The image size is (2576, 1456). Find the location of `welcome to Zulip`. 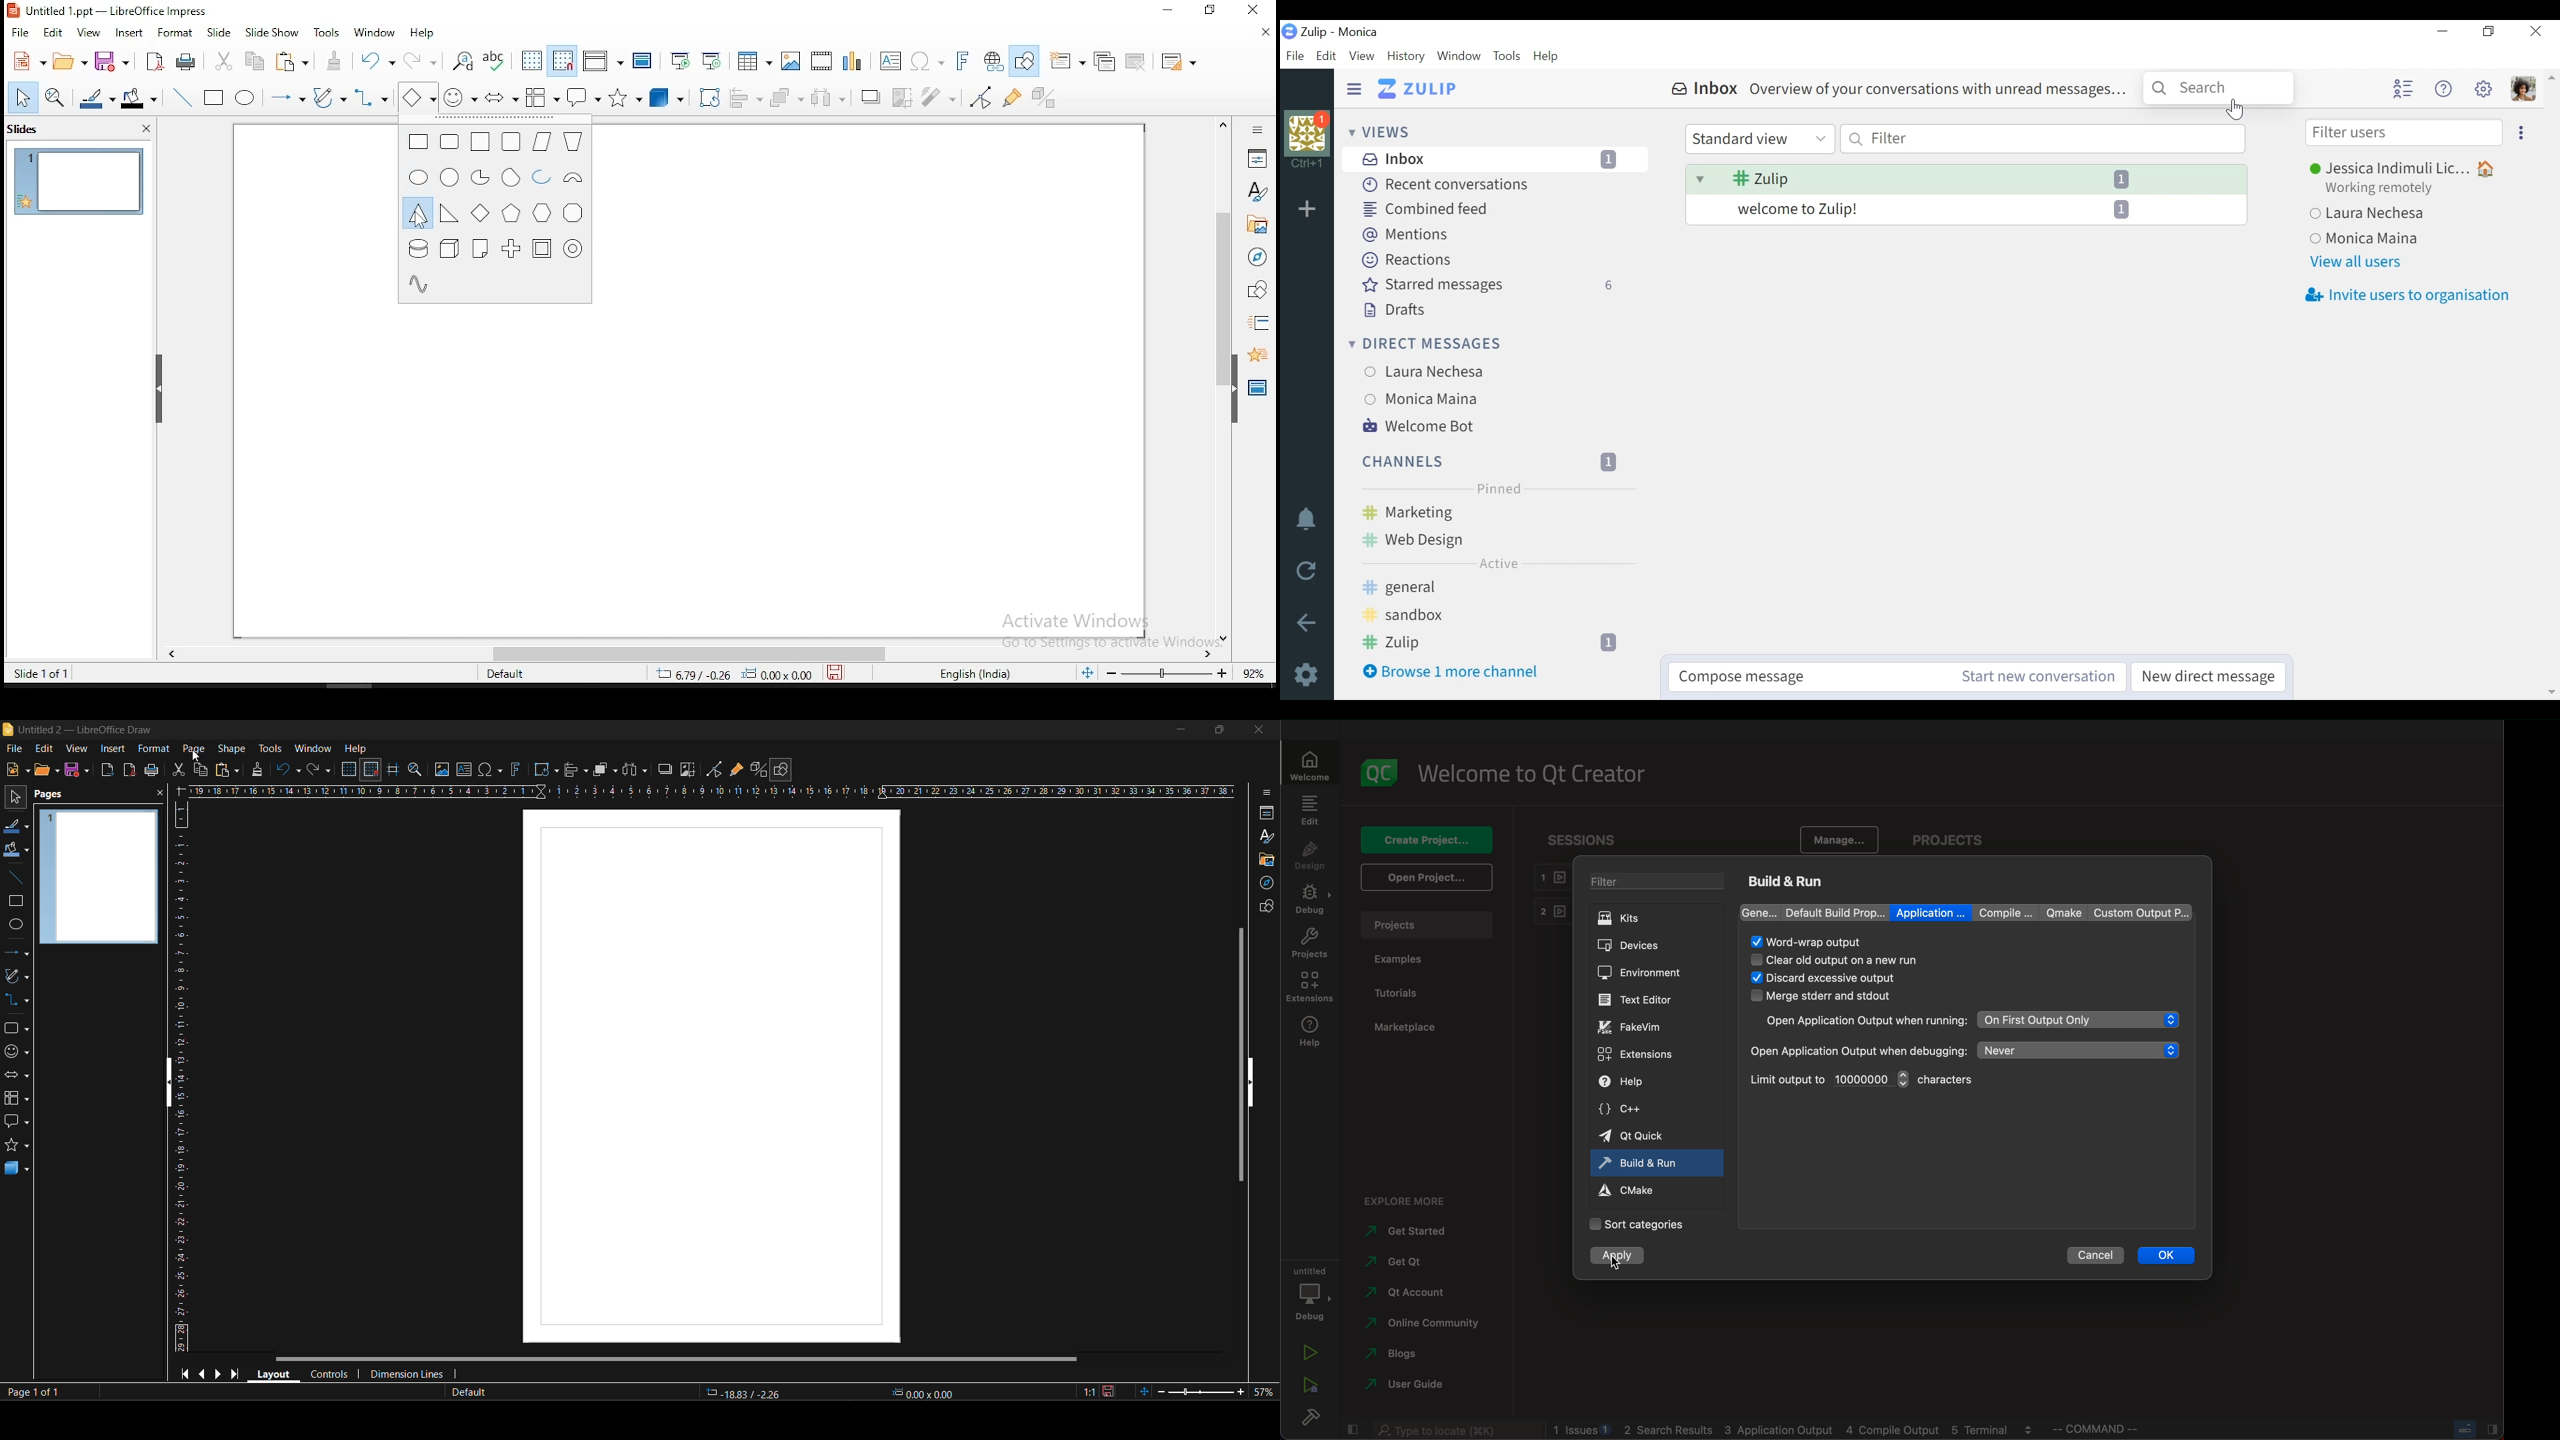

welcome to Zulip is located at coordinates (1967, 209).